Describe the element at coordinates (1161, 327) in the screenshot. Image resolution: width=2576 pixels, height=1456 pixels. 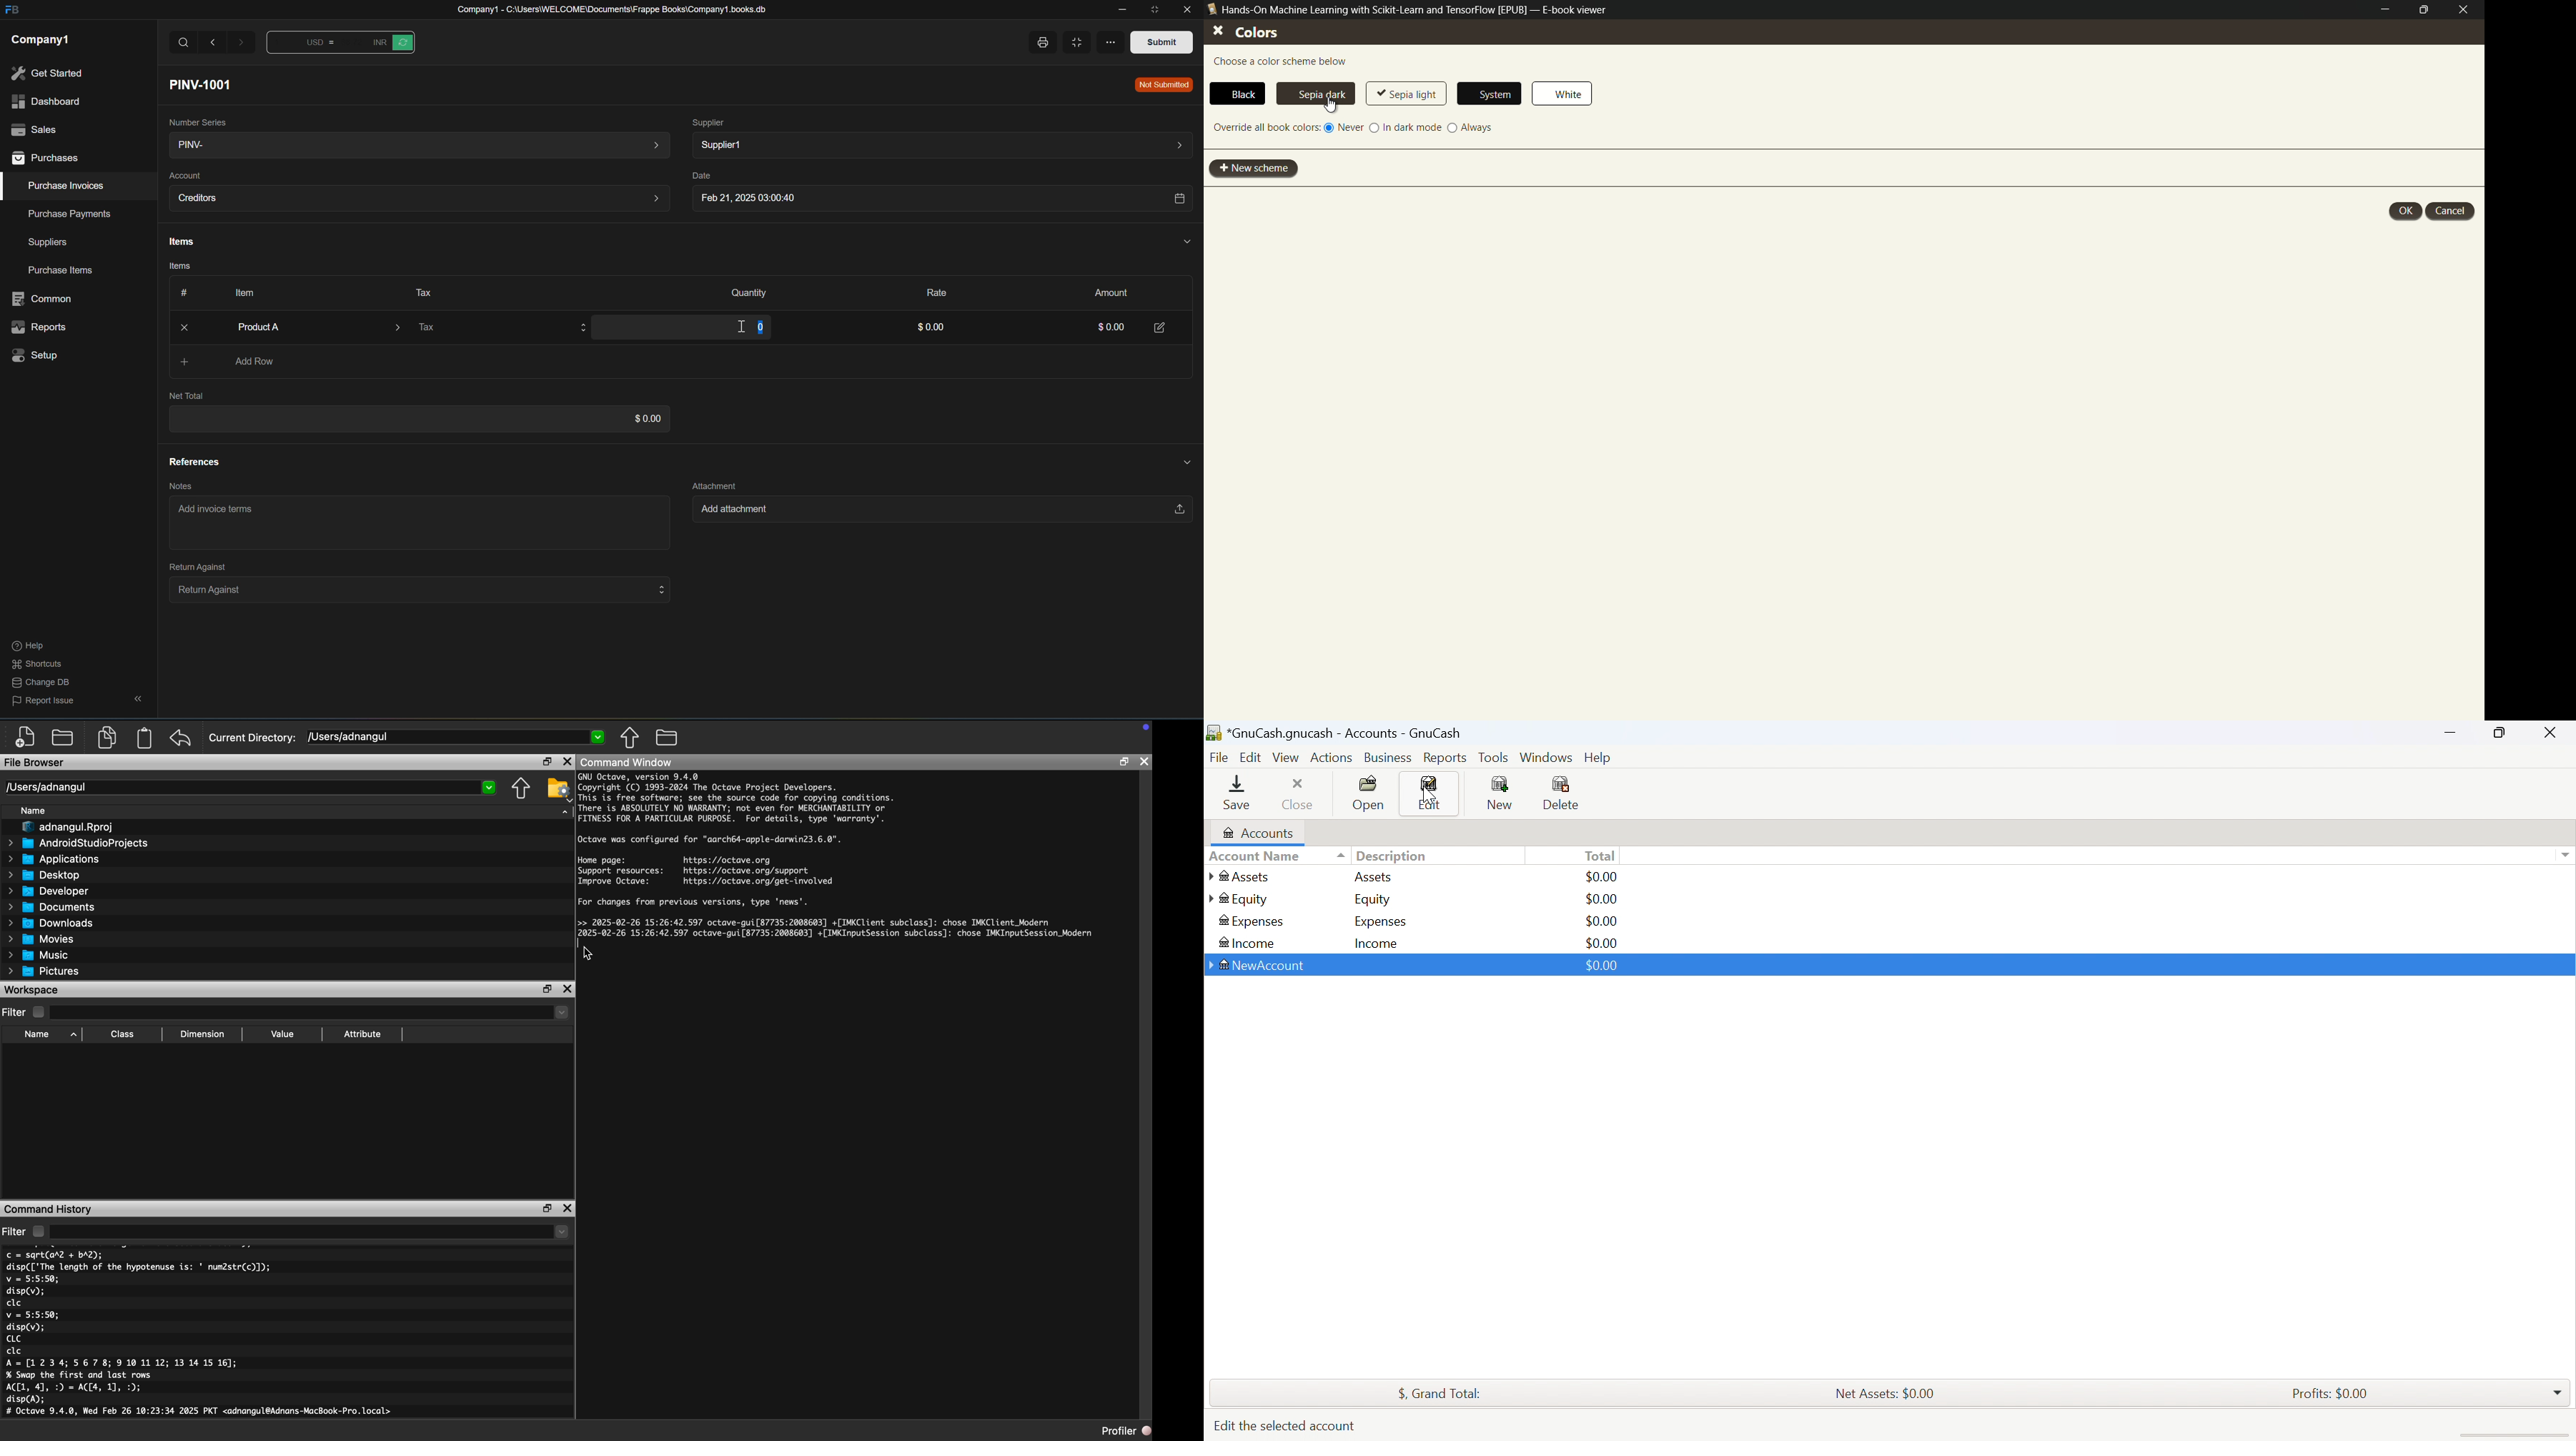
I see `Edit` at that location.